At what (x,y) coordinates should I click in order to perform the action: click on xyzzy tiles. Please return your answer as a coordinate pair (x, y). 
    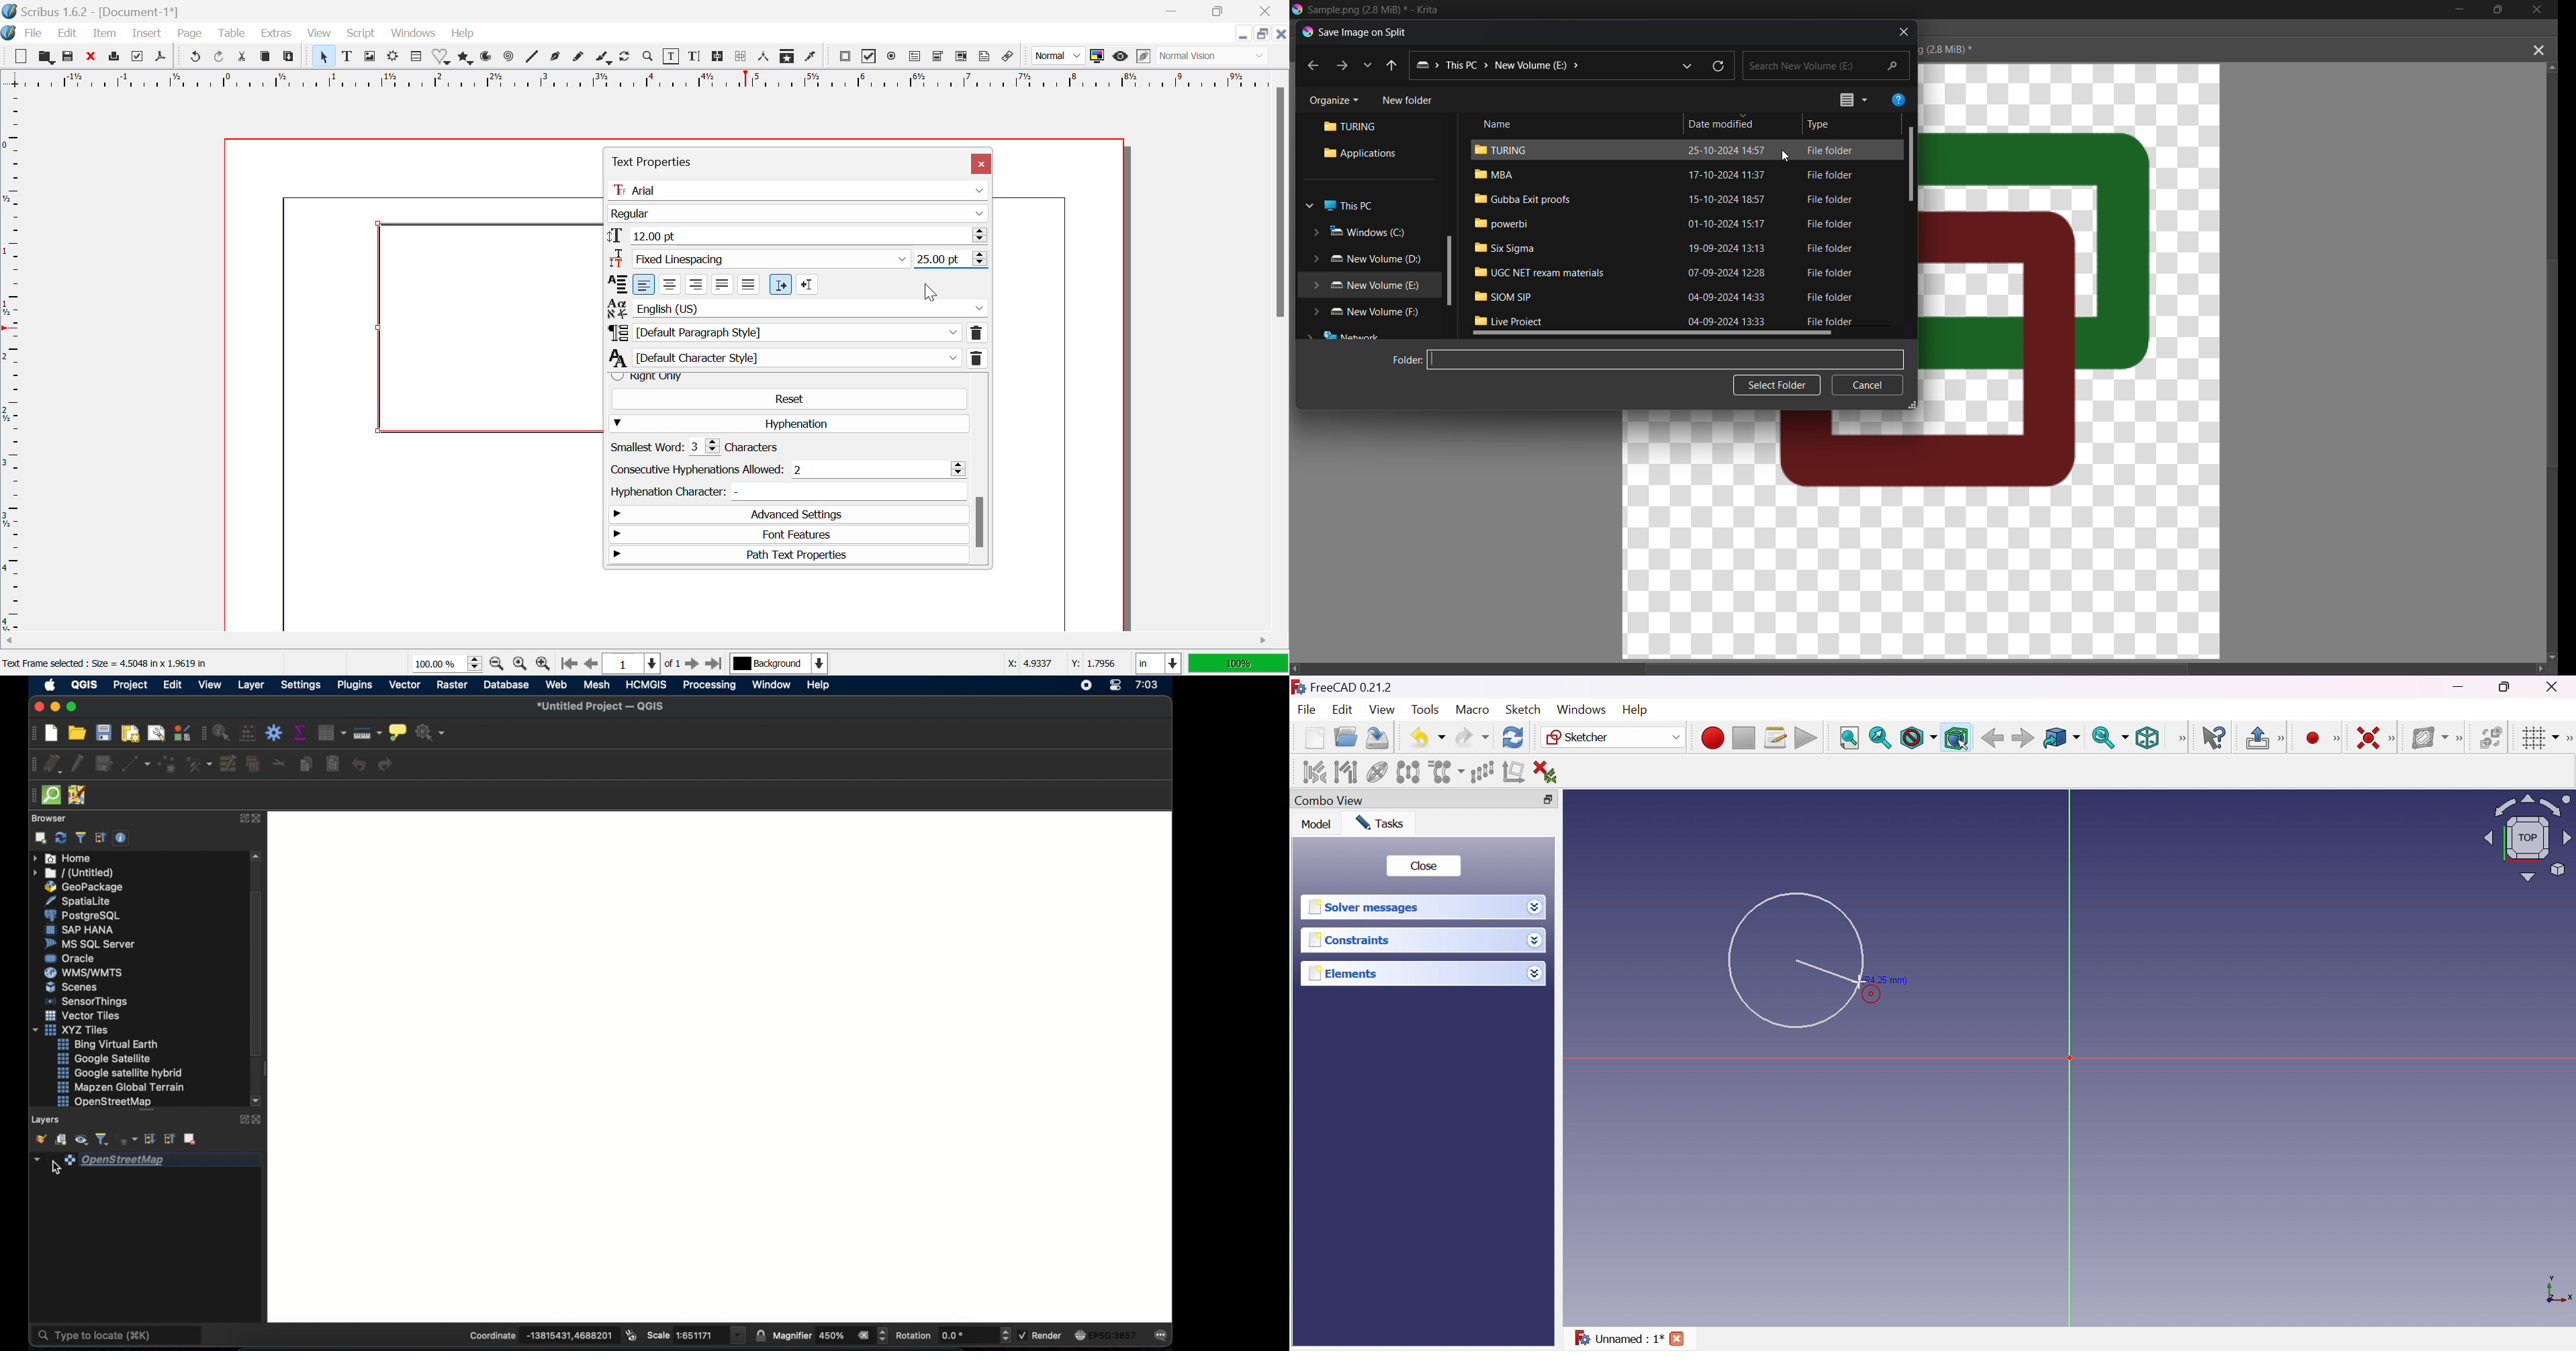
    Looking at the image, I should click on (71, 1030).